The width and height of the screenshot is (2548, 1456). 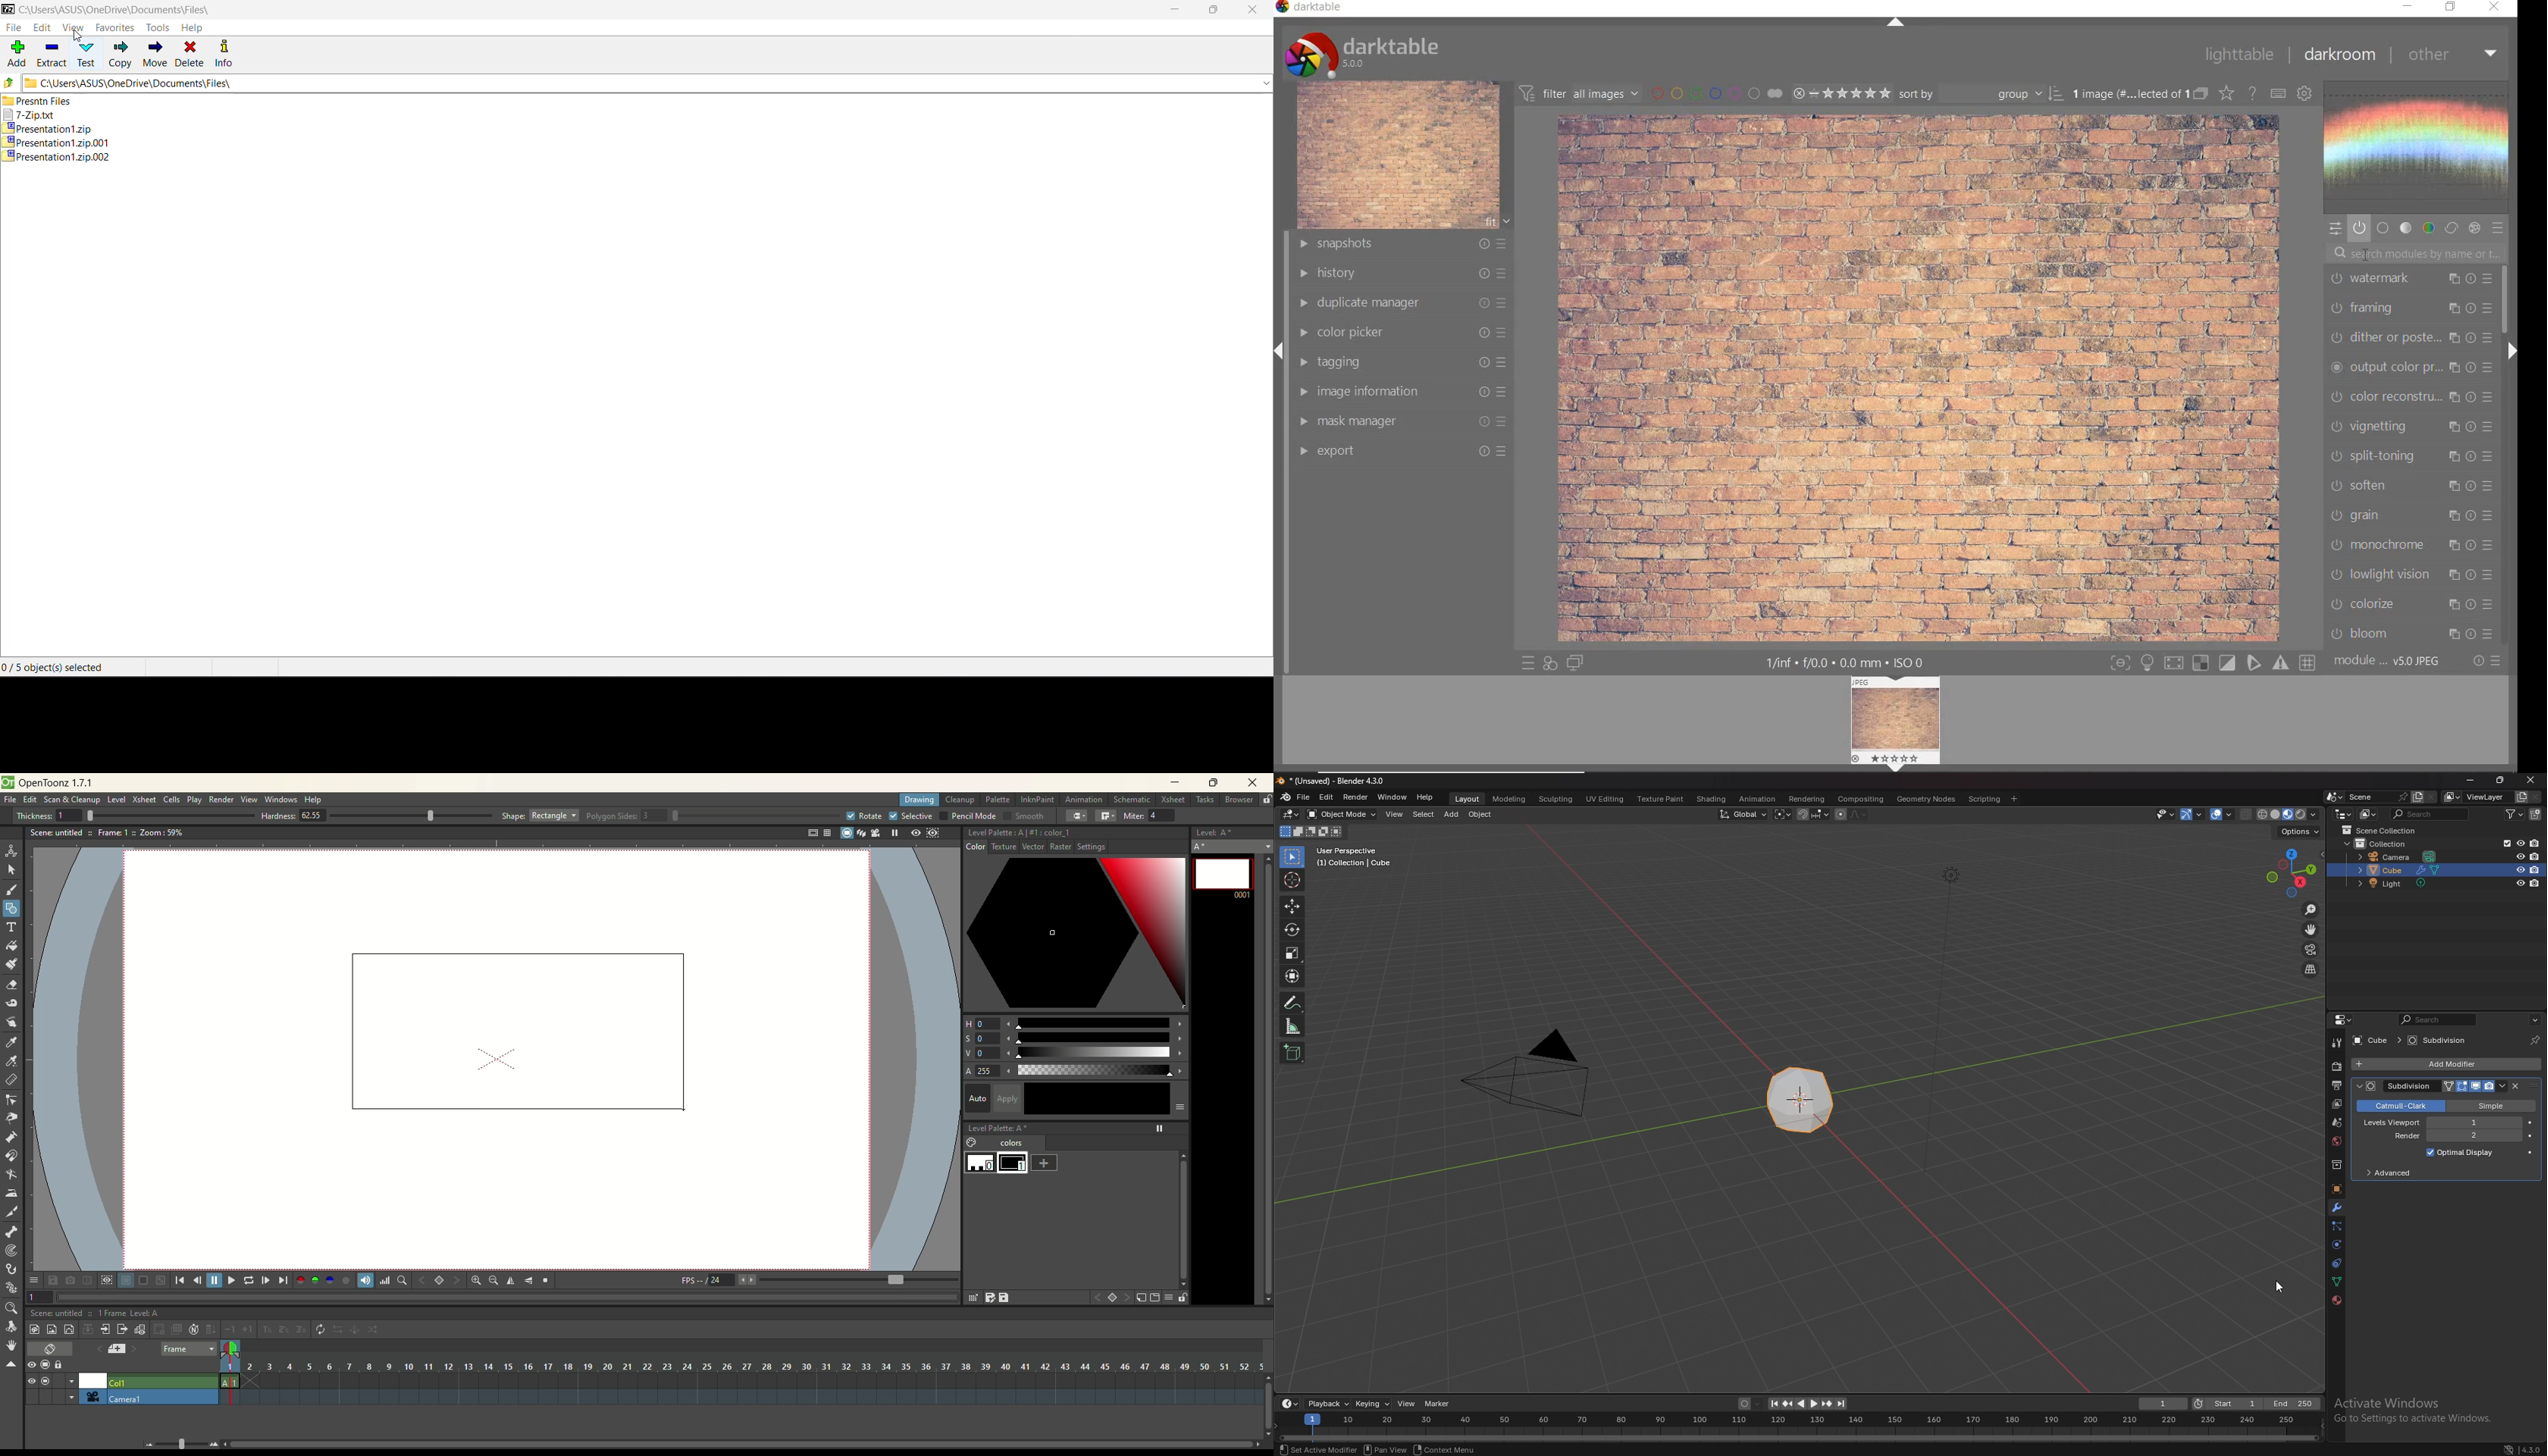 What do you see at coordinates (826, 833) in the screenshot?
I see `field guide` at bounding box center [826, 833].